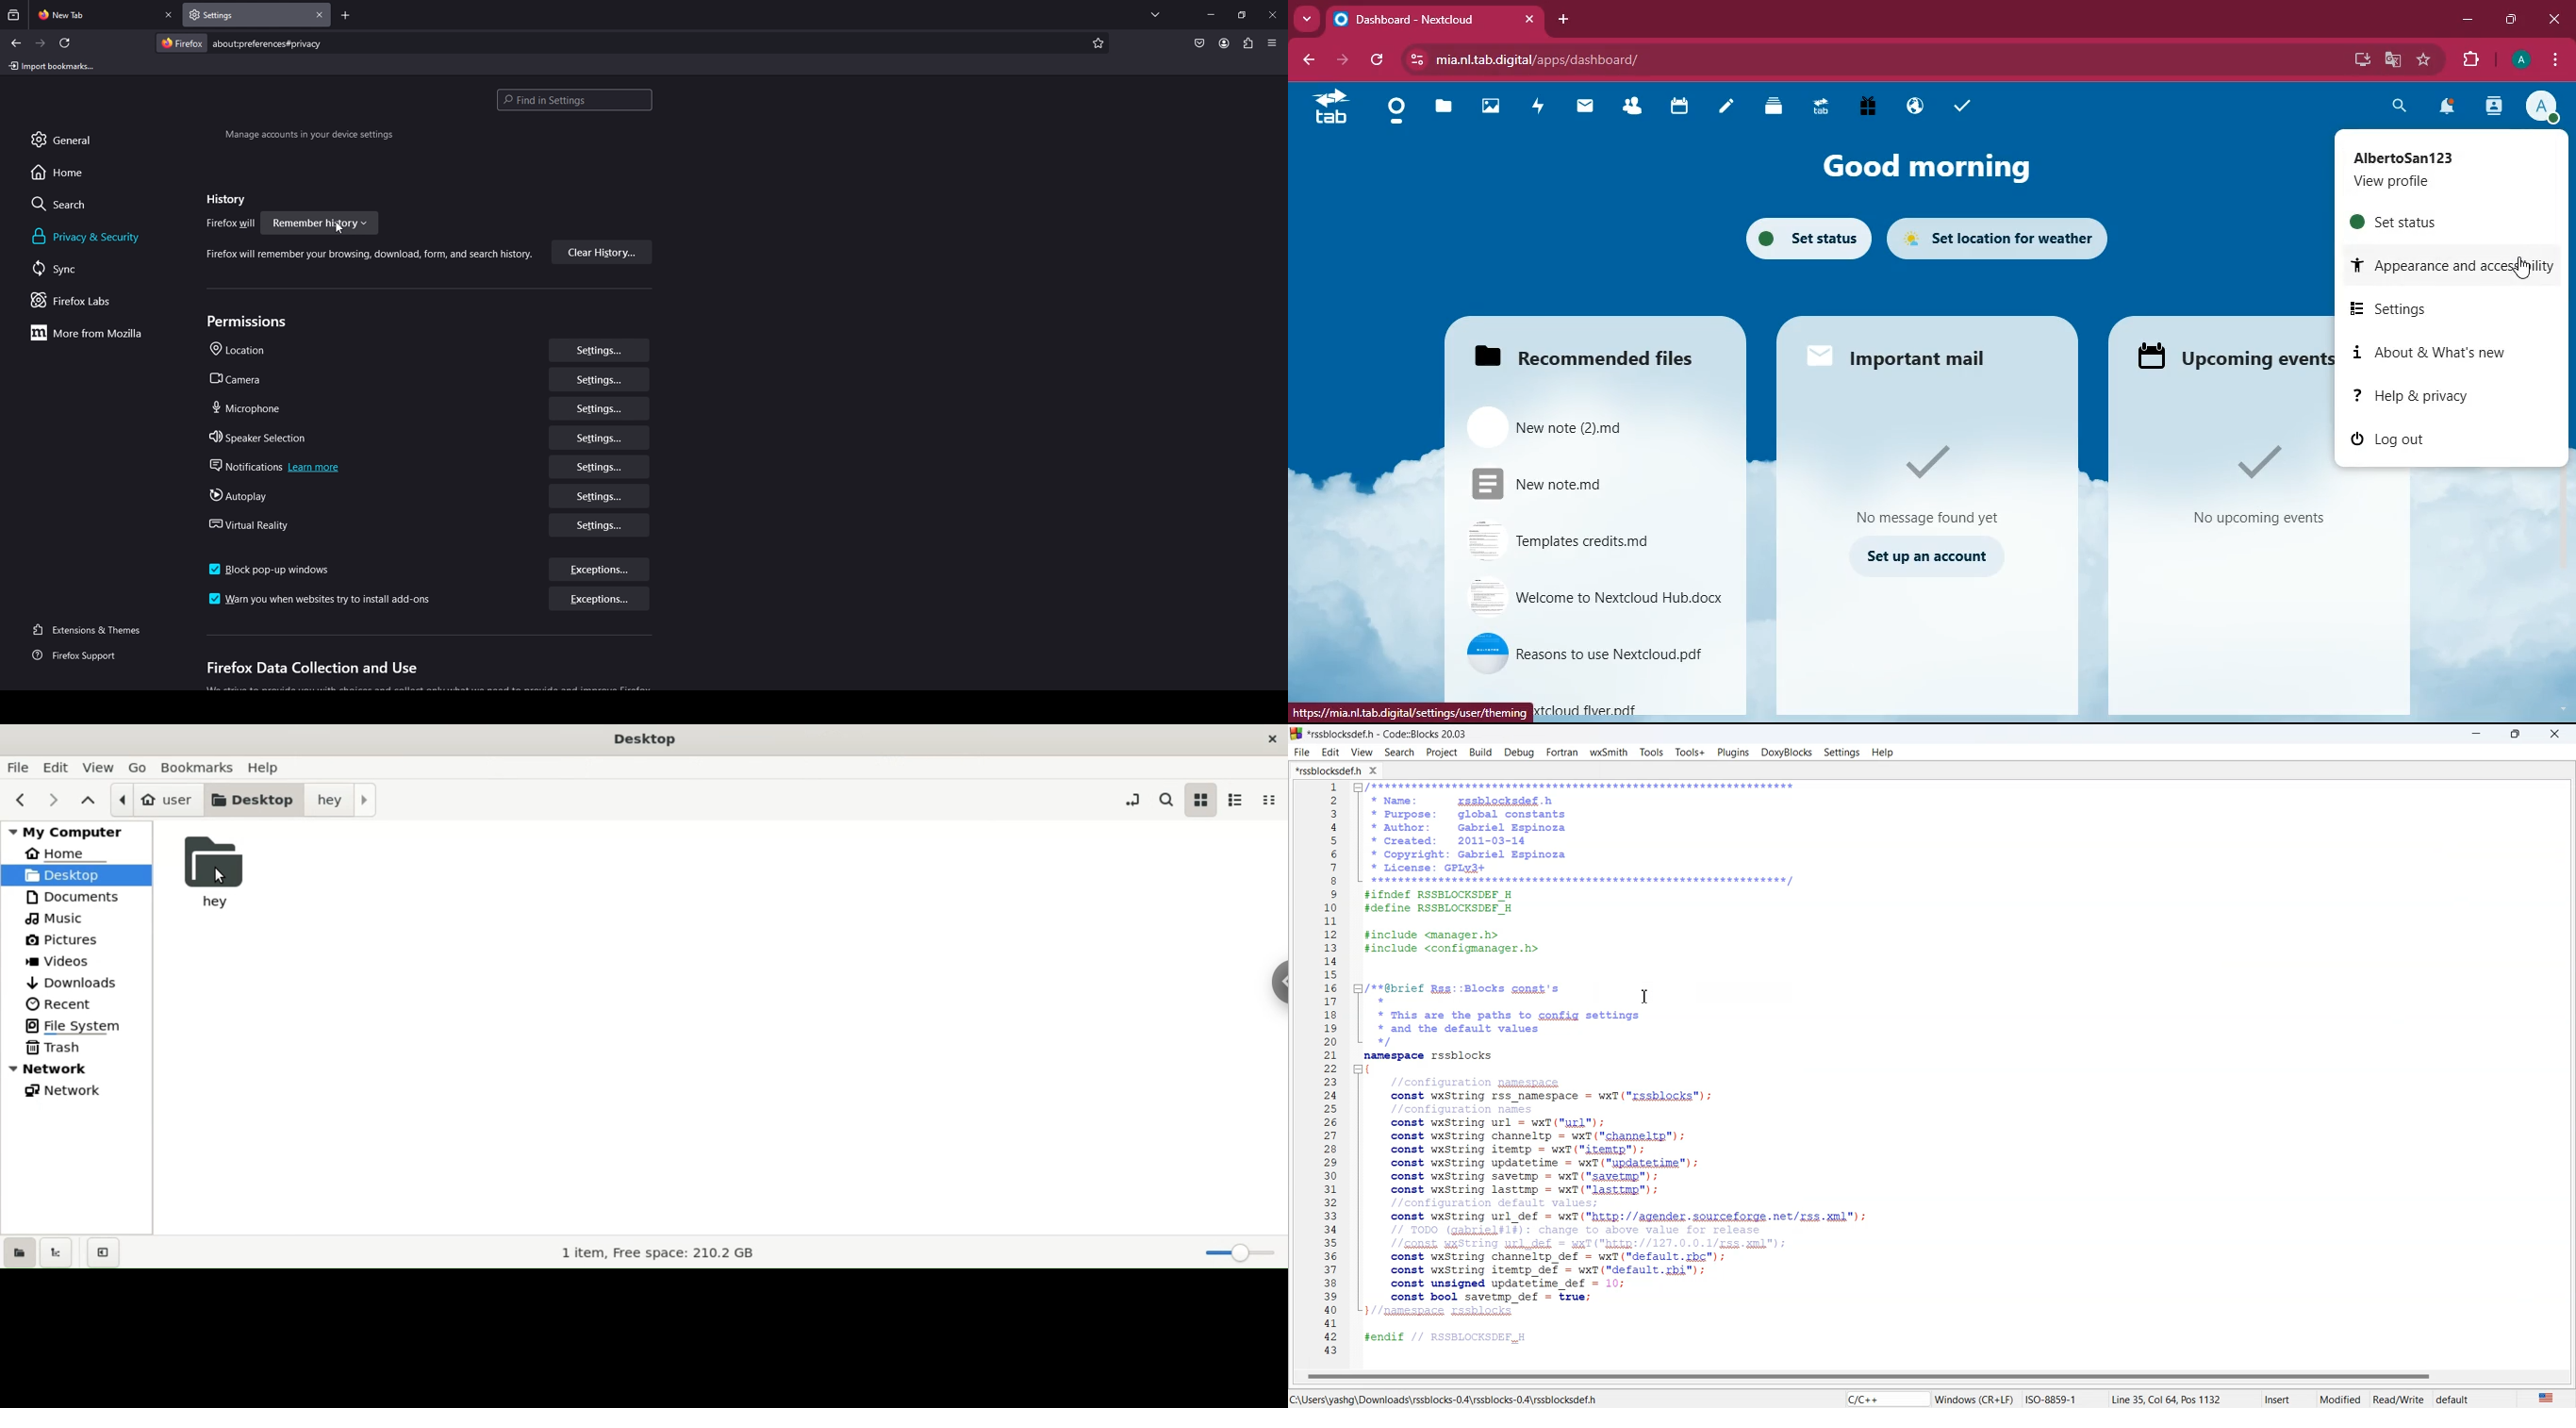 Image resolution: width=2576 pixels, height=1428 pixels. I want to click on minimize, so click(1360, 988).